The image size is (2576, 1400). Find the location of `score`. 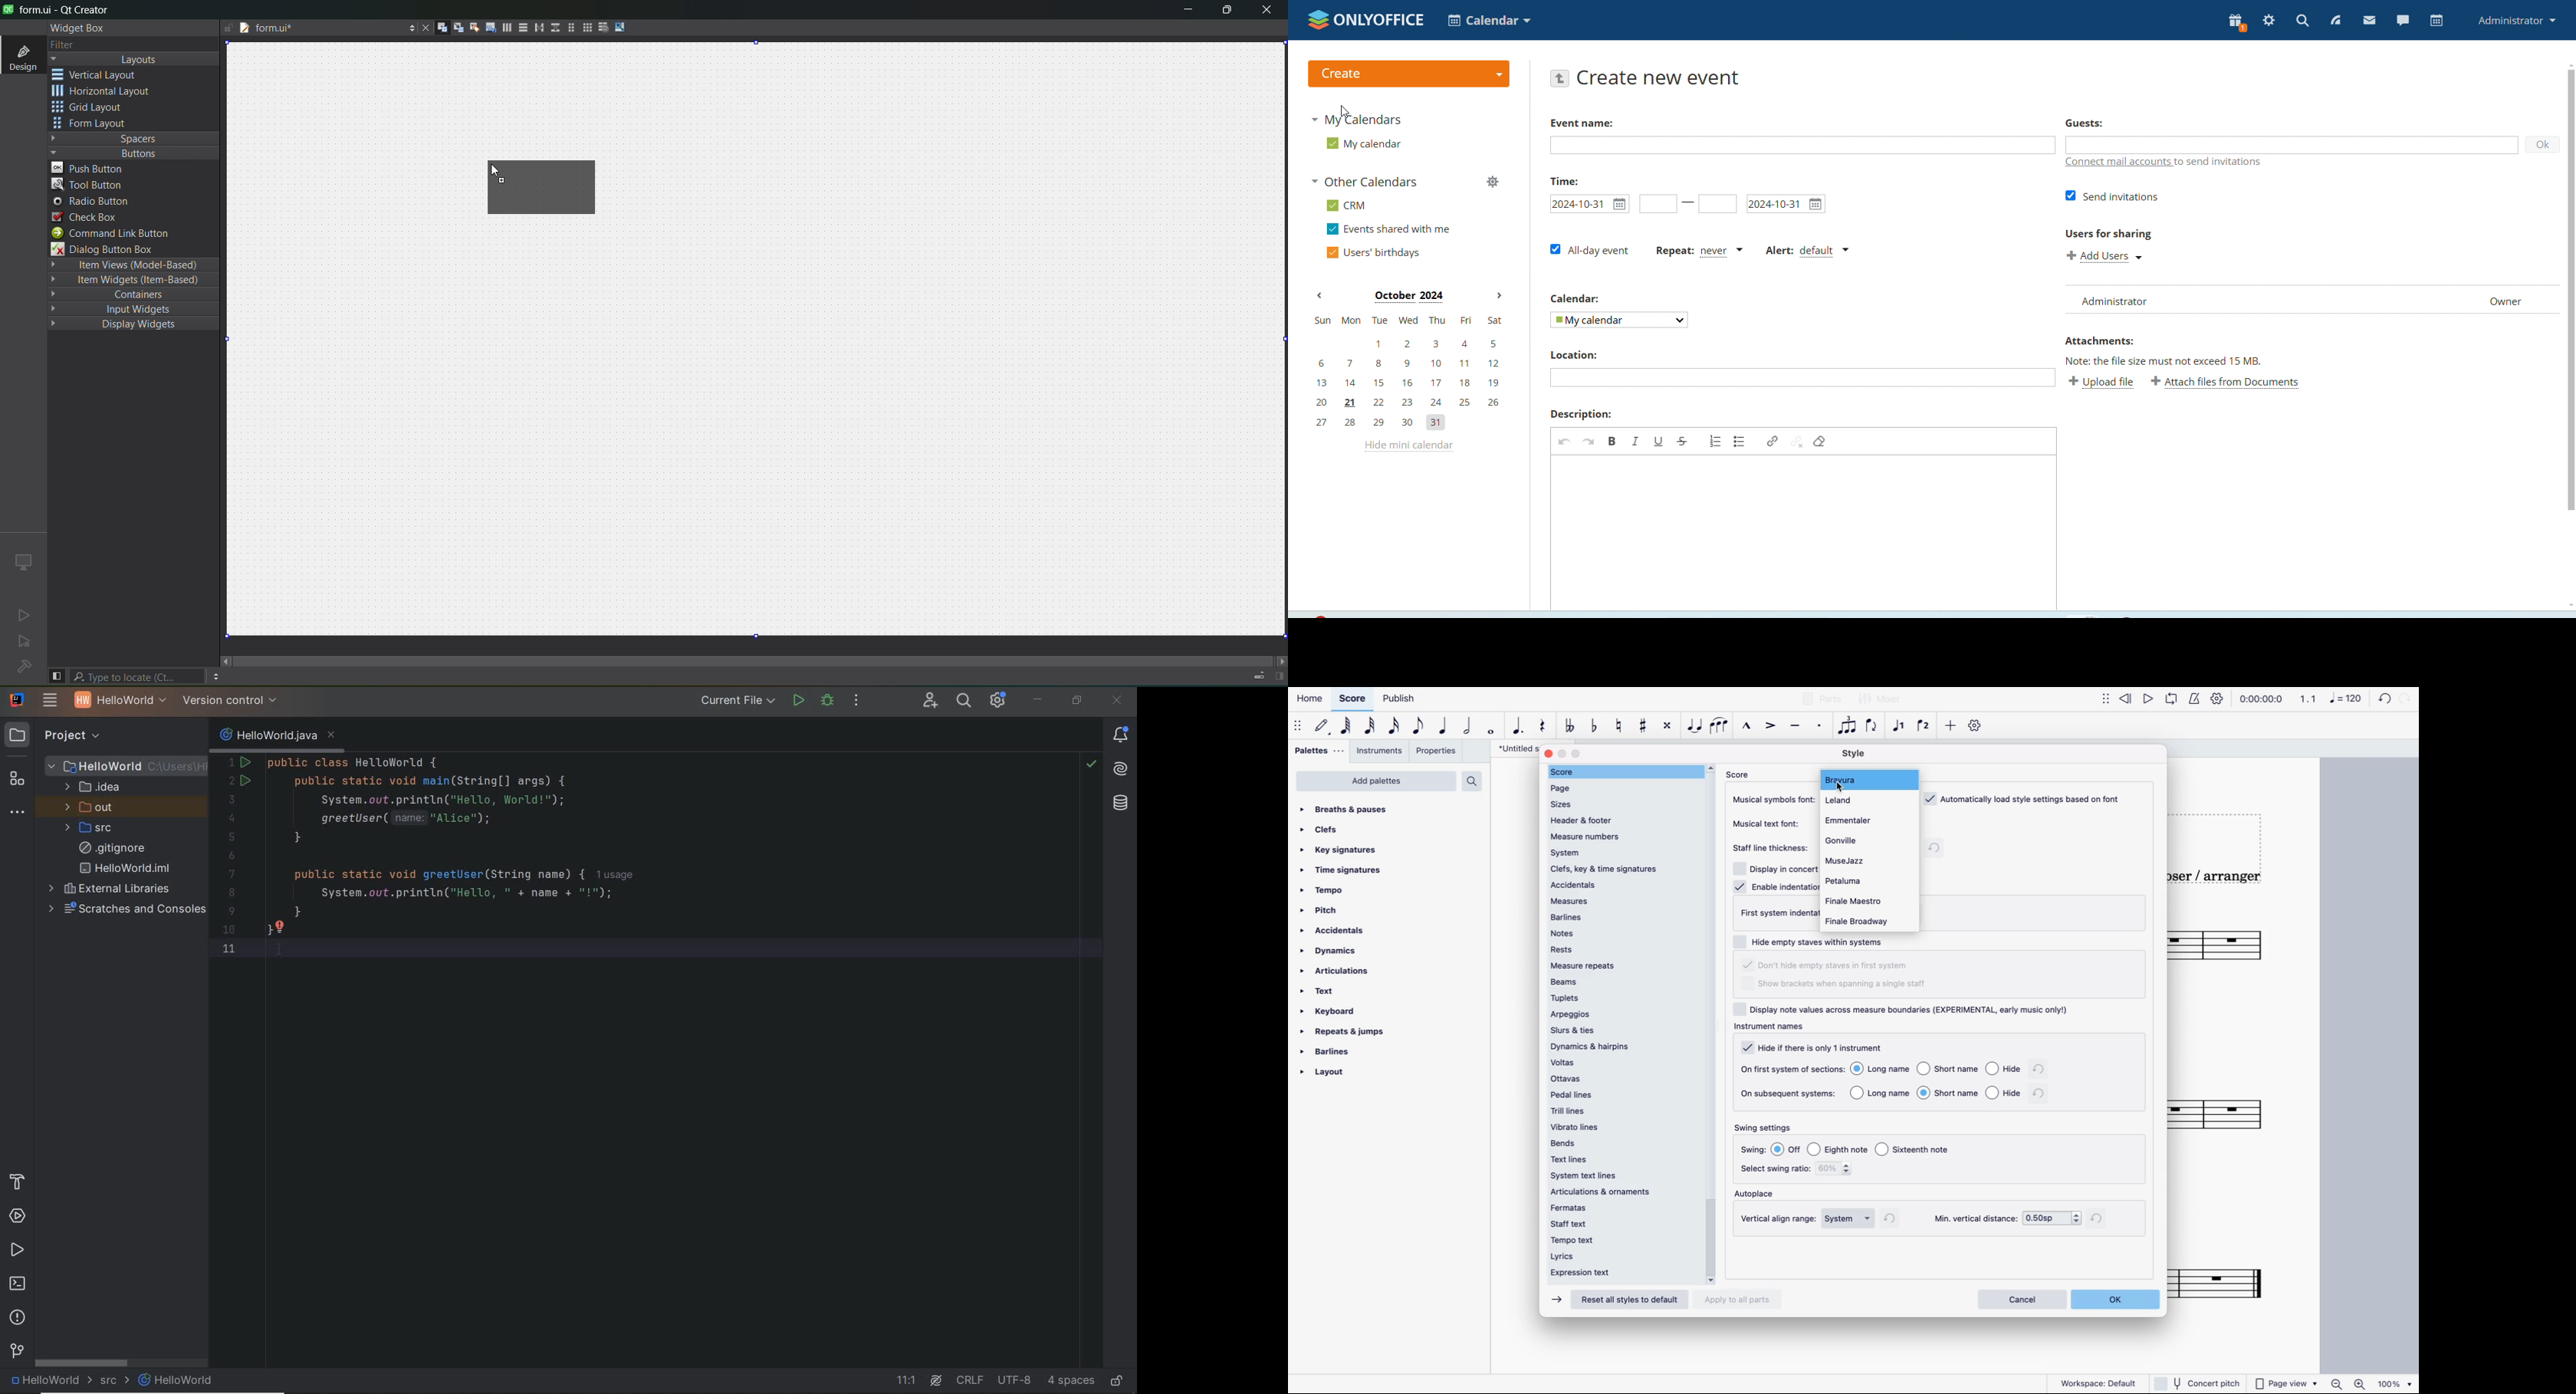

score is located at coordinates (1622, 771).